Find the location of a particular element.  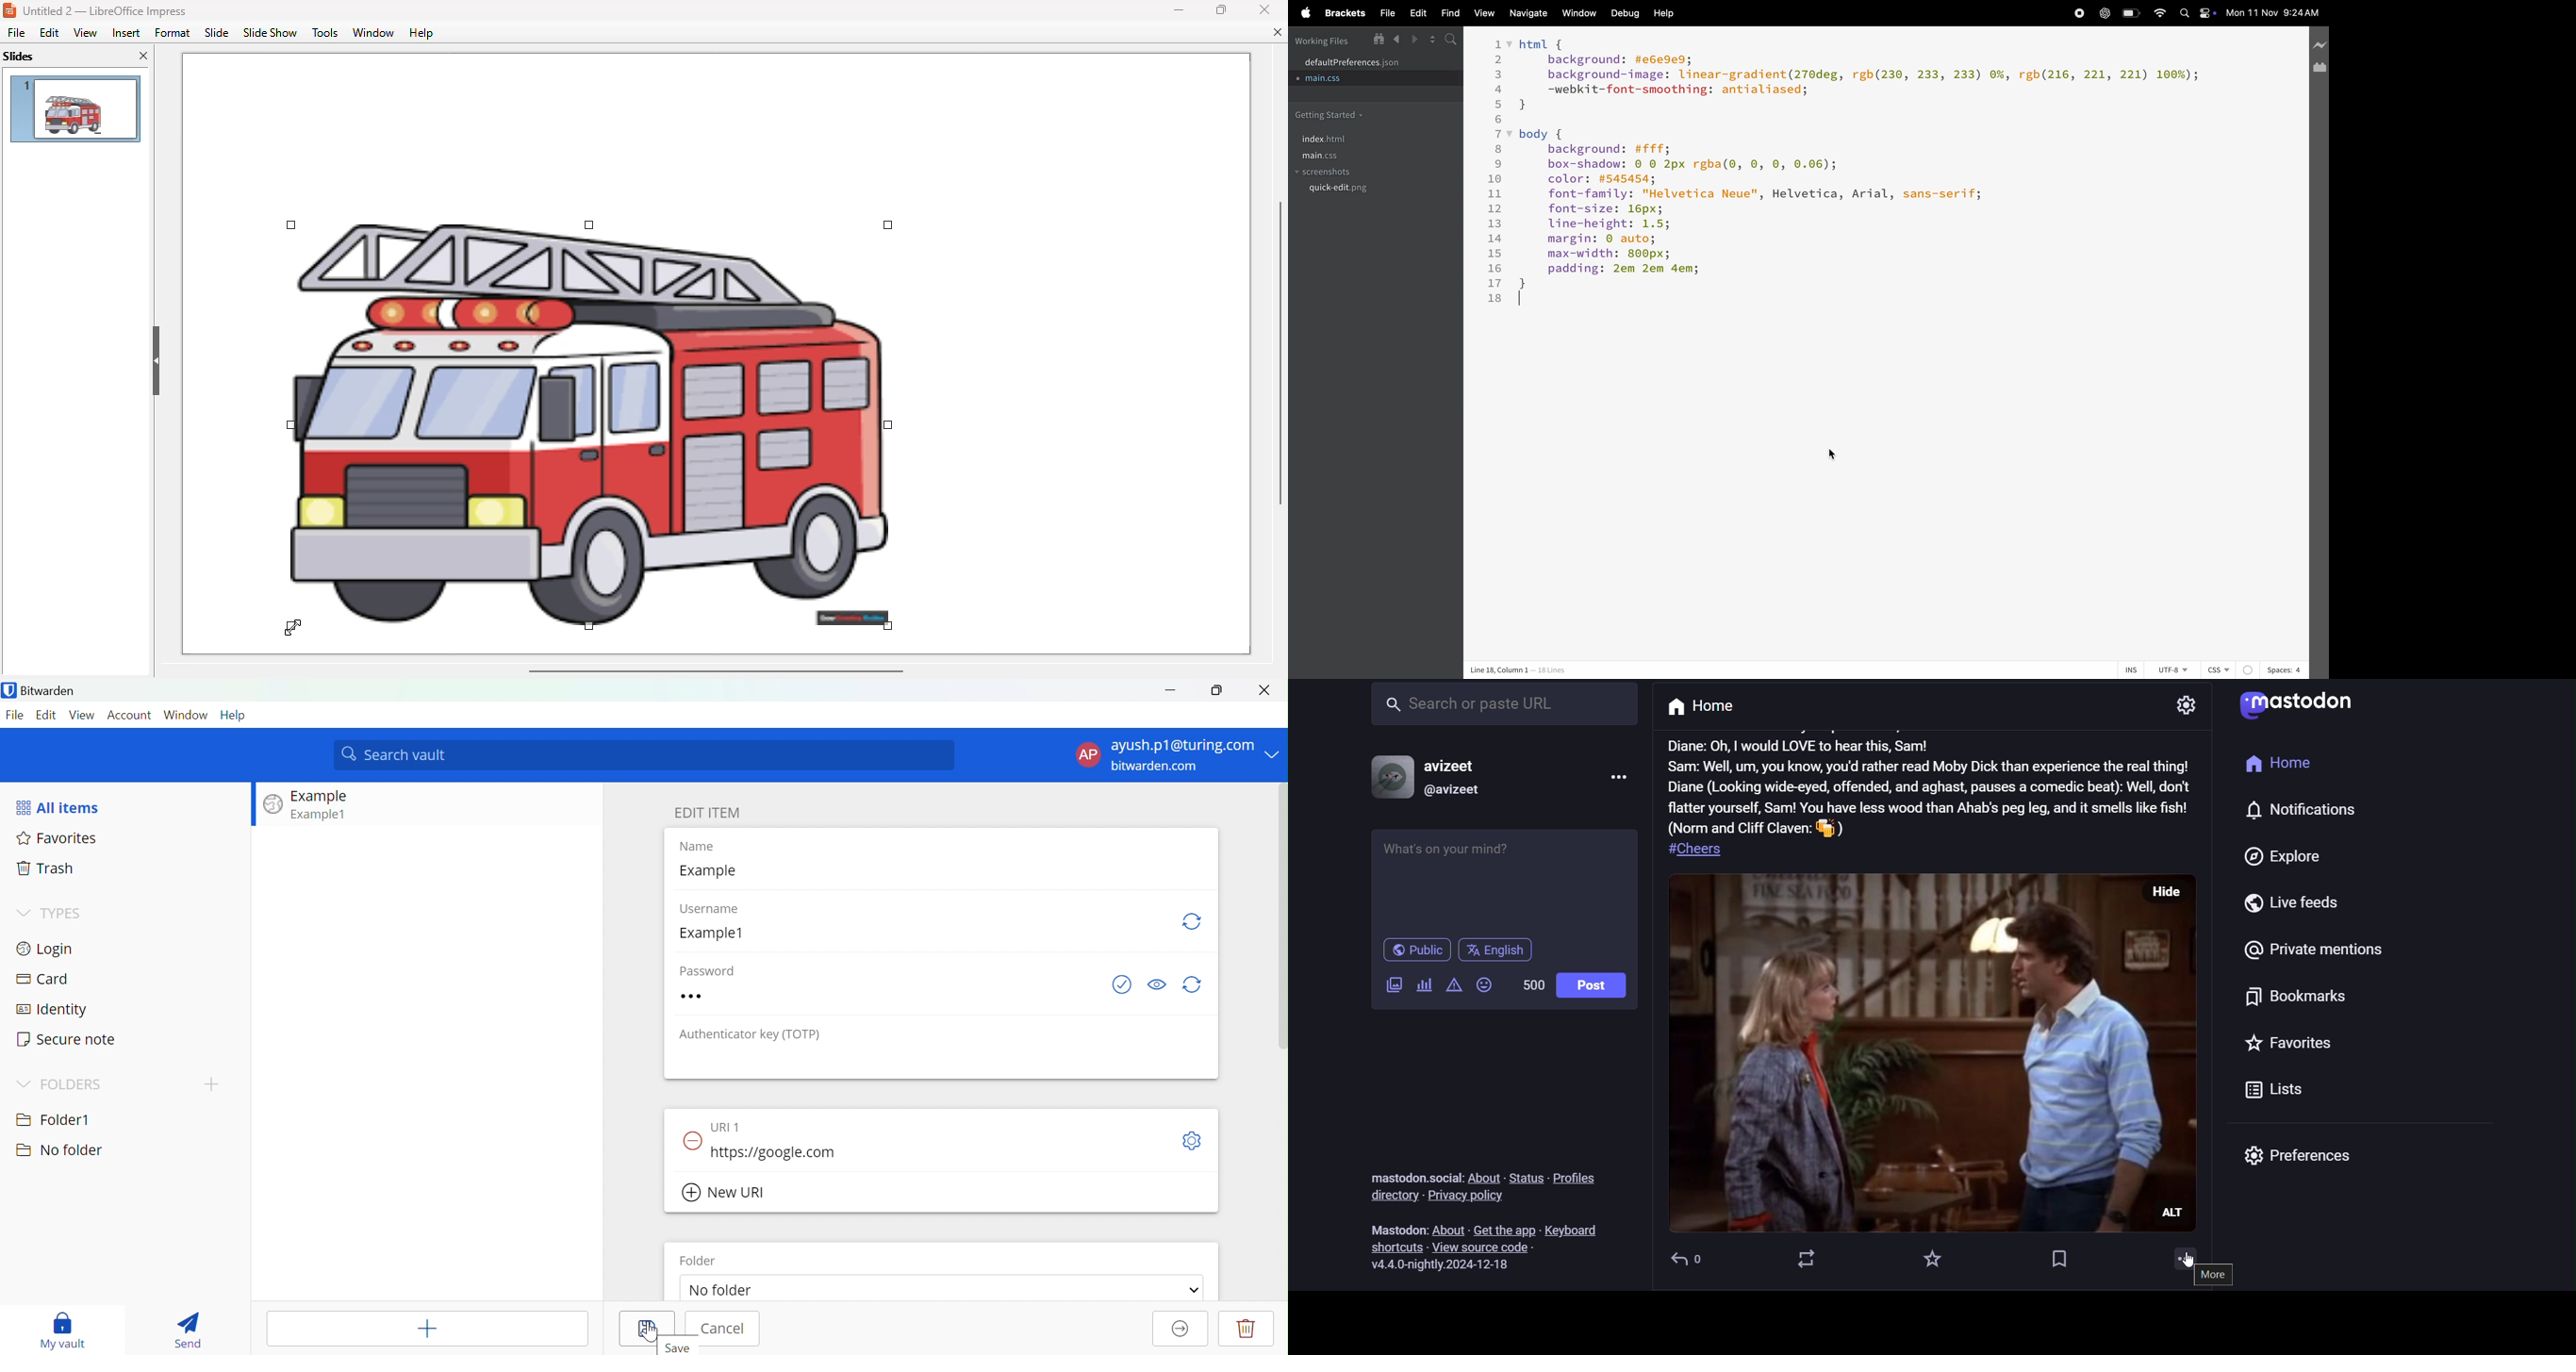

EDIT ITEM is located at coordinates (707, 813).